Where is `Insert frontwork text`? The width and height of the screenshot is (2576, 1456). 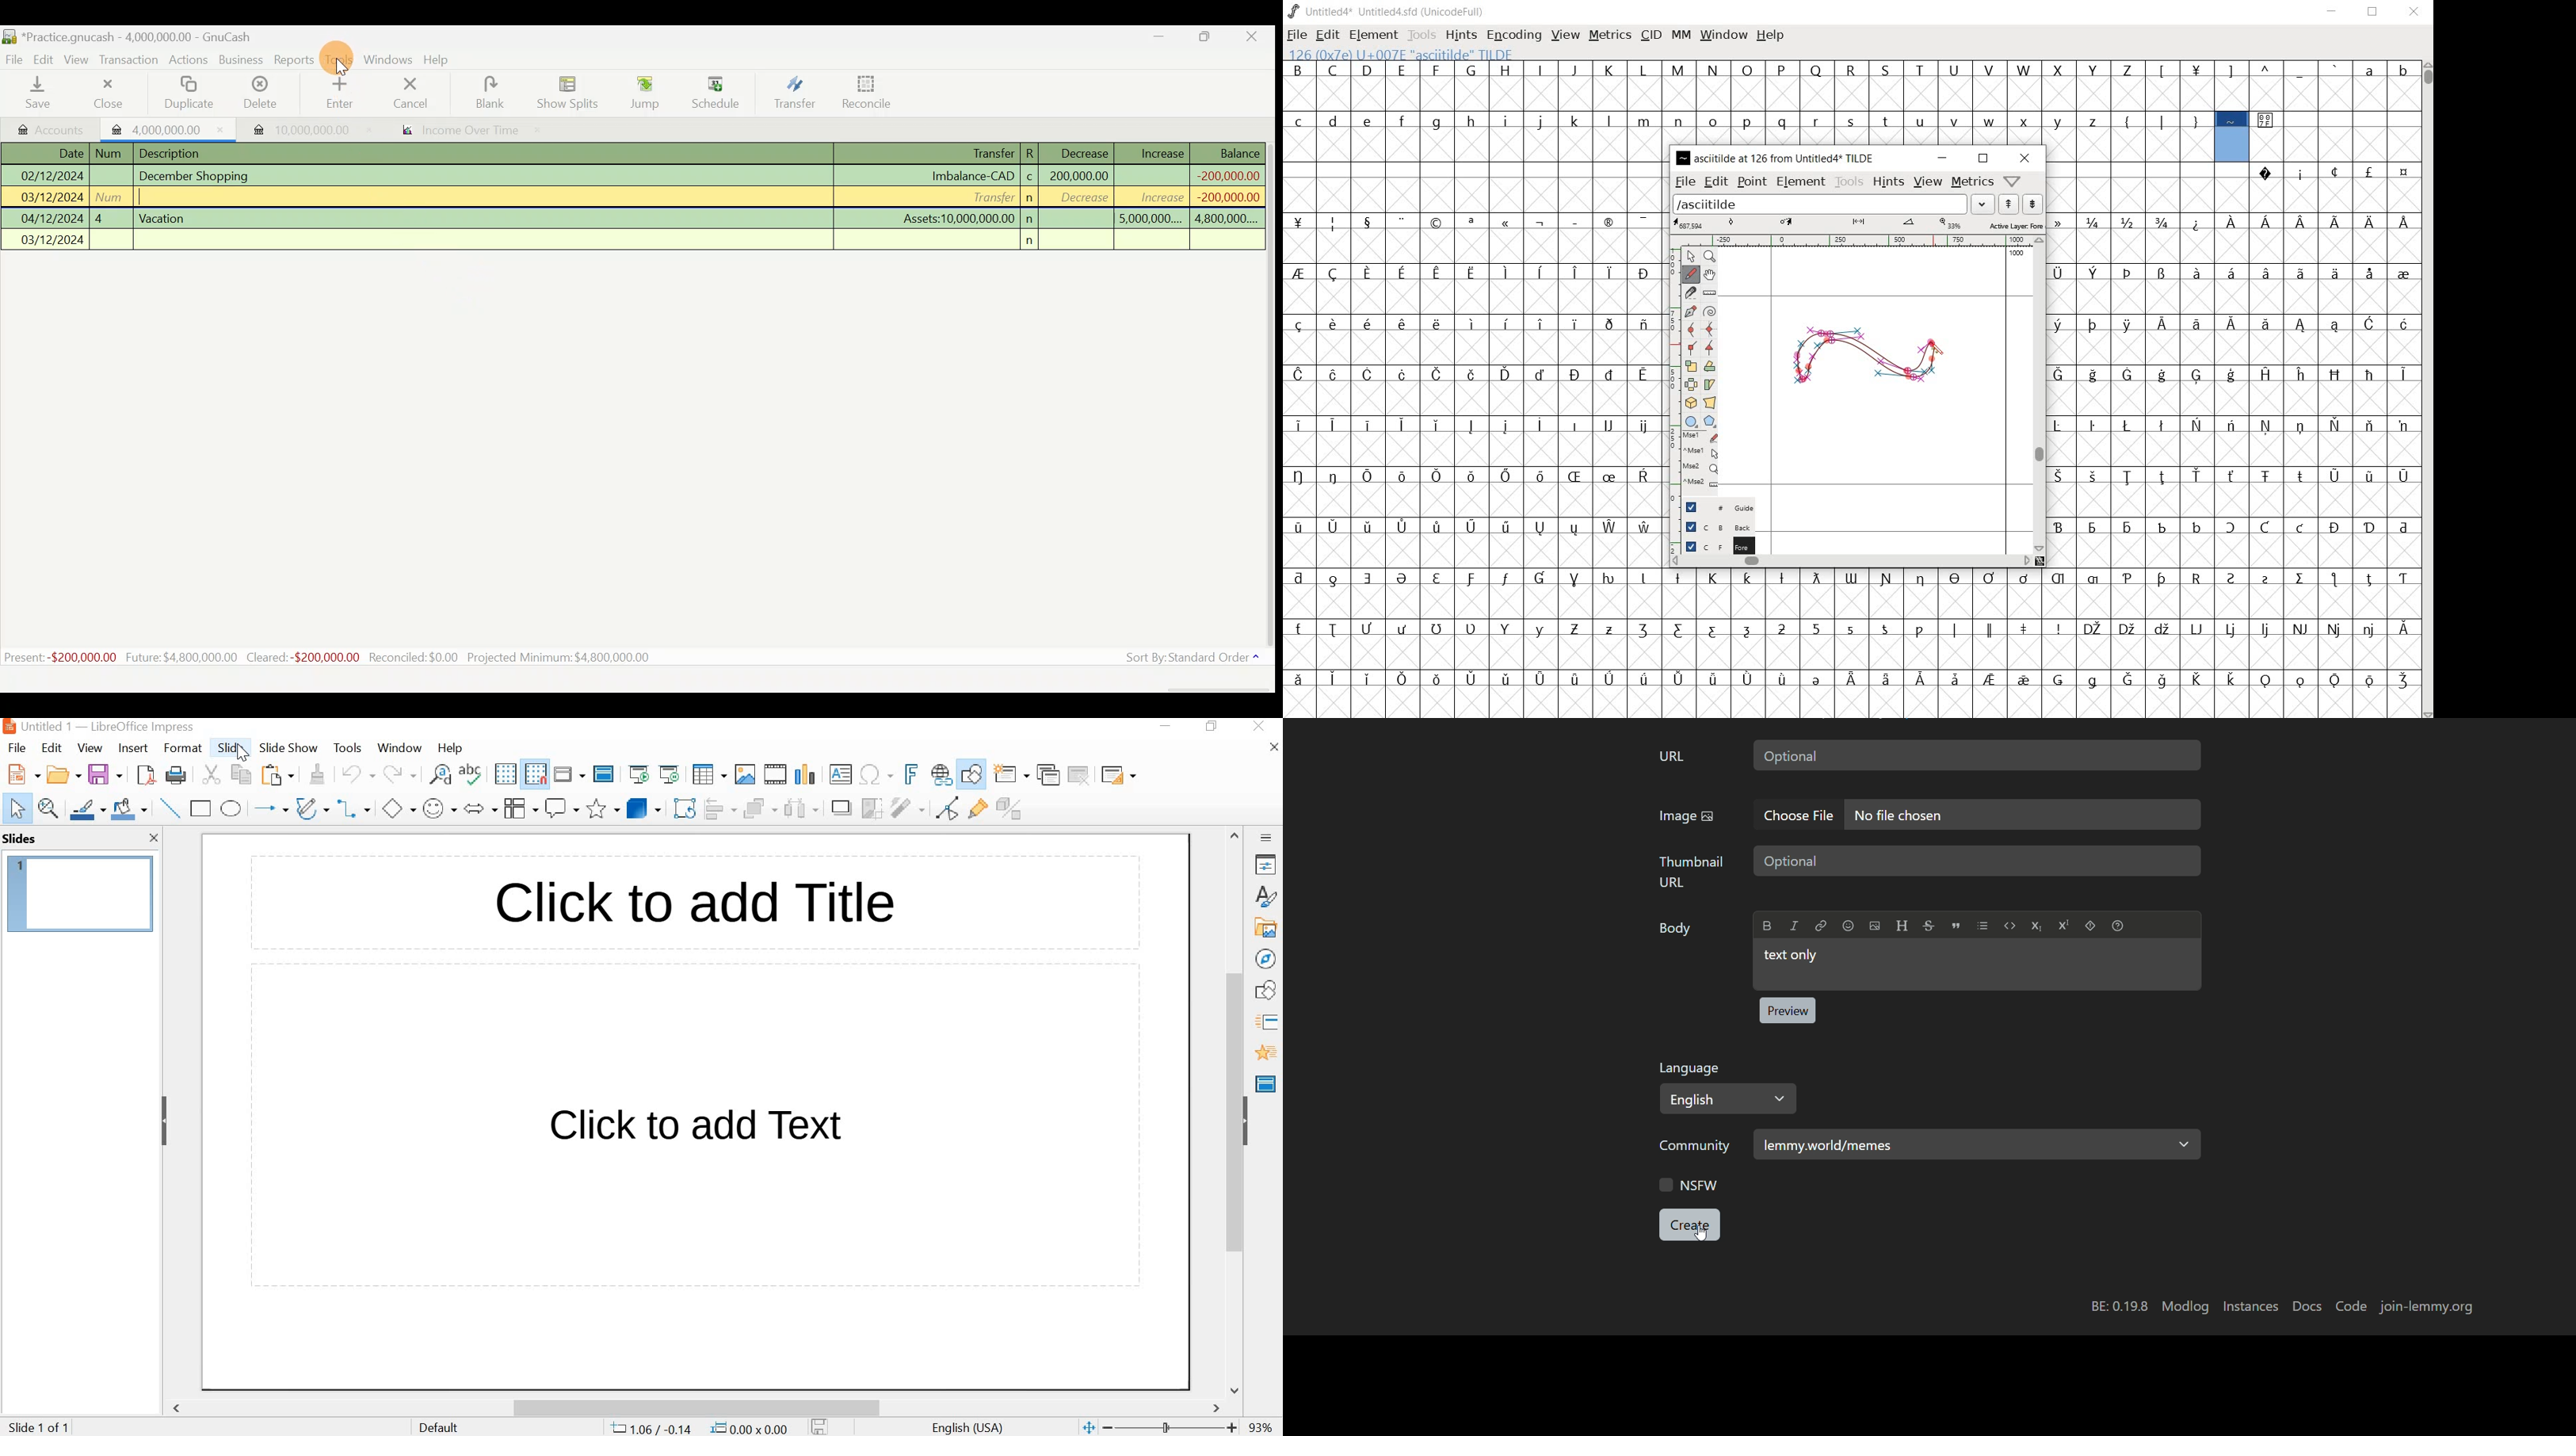 Insert frontwork text is located at coordinates (907, 774).